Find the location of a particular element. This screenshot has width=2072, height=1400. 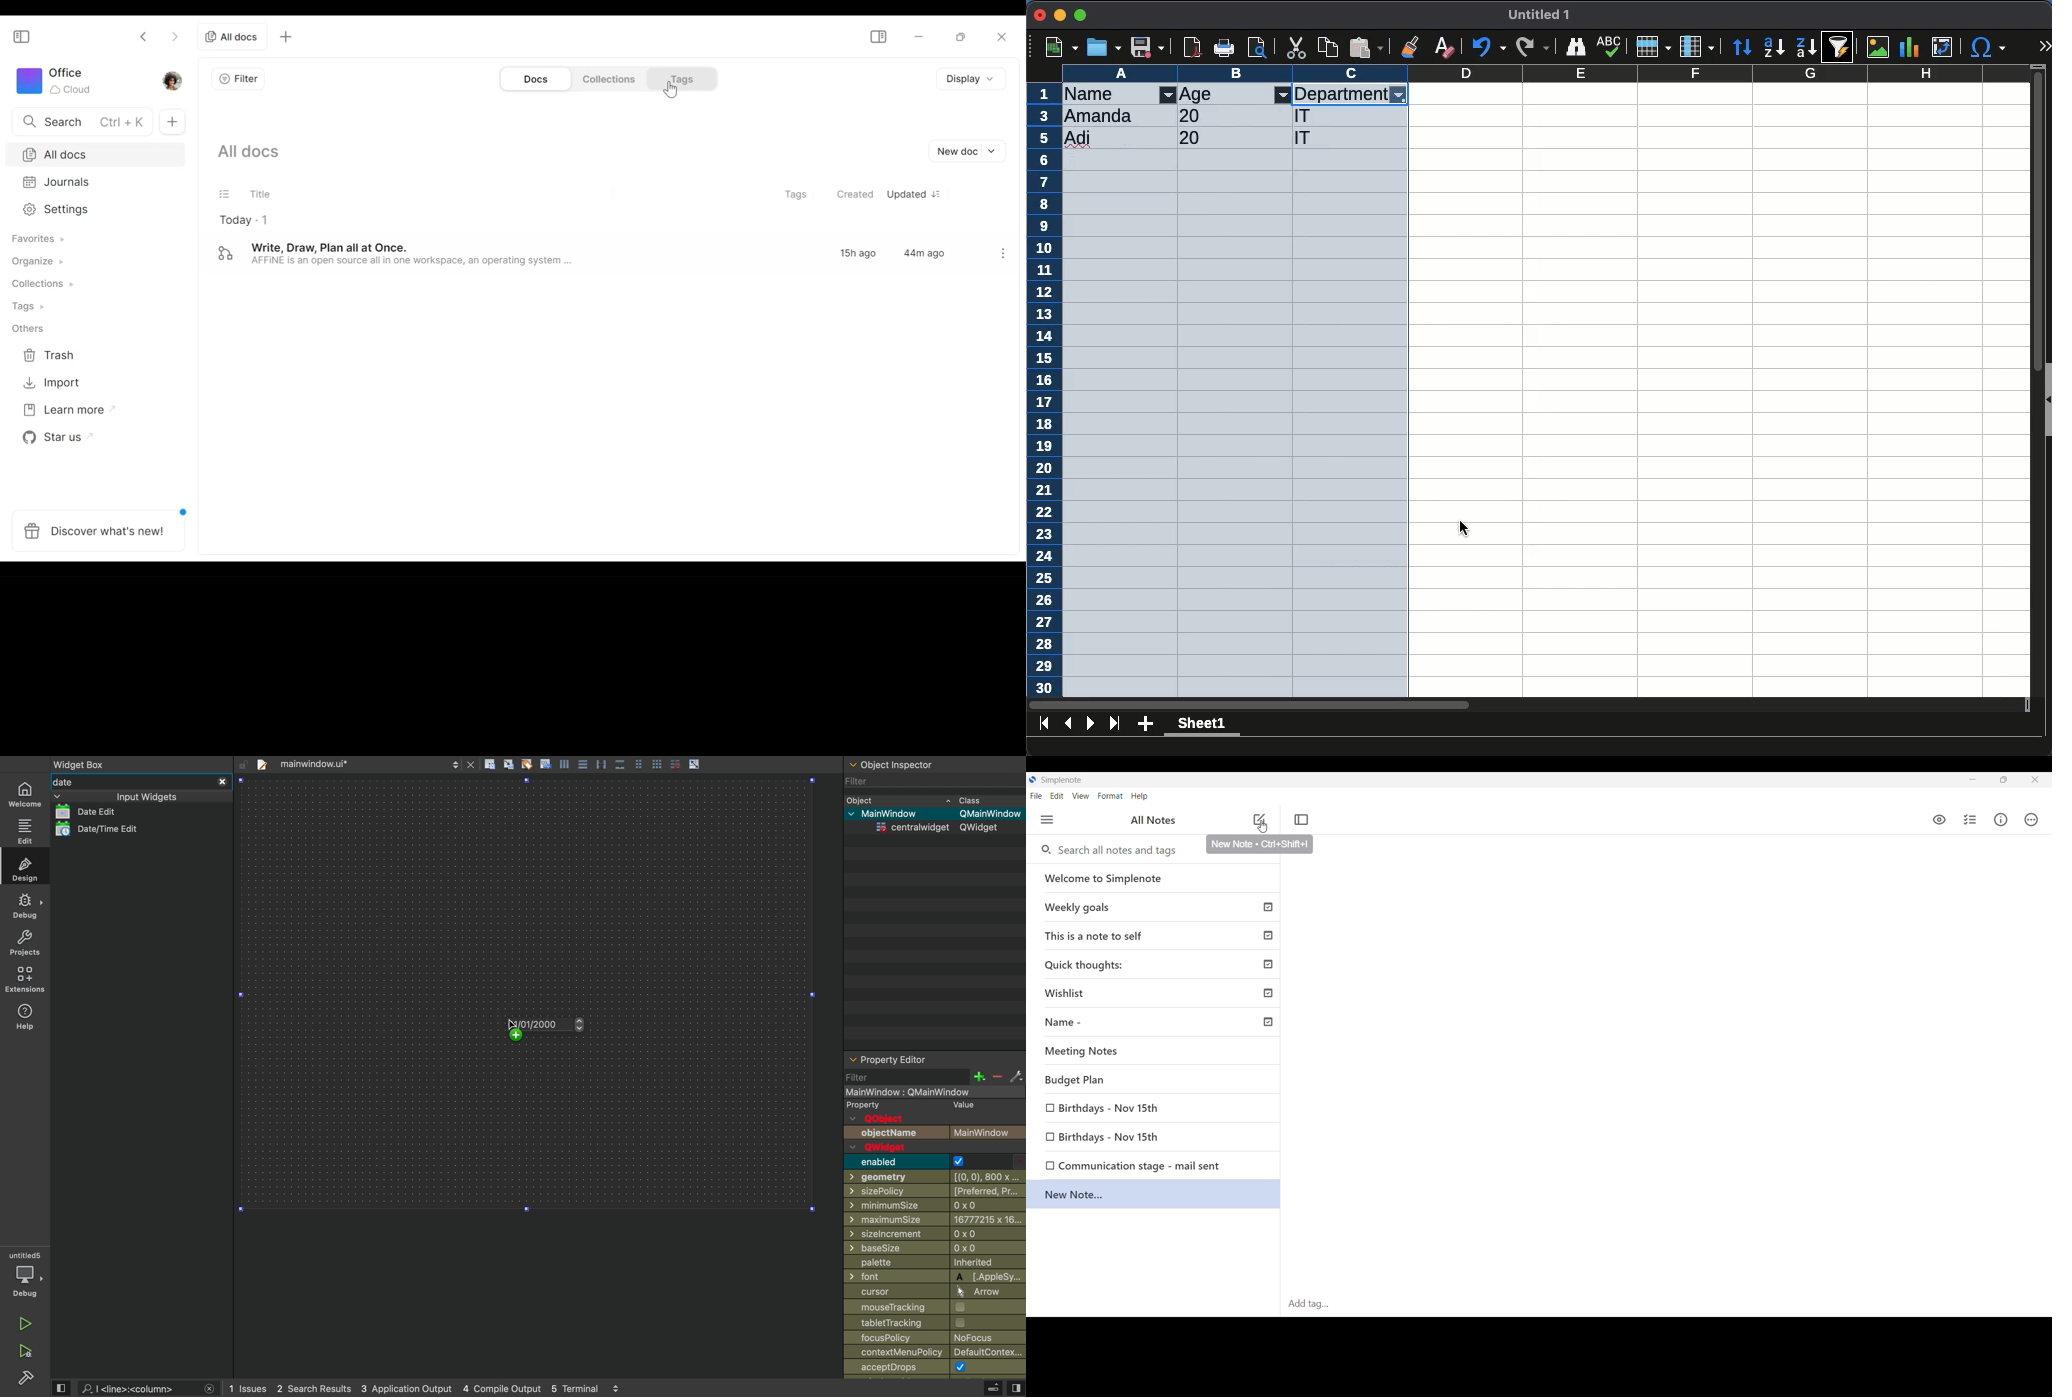

sheet 1 is located at coordinates (1203, 726).